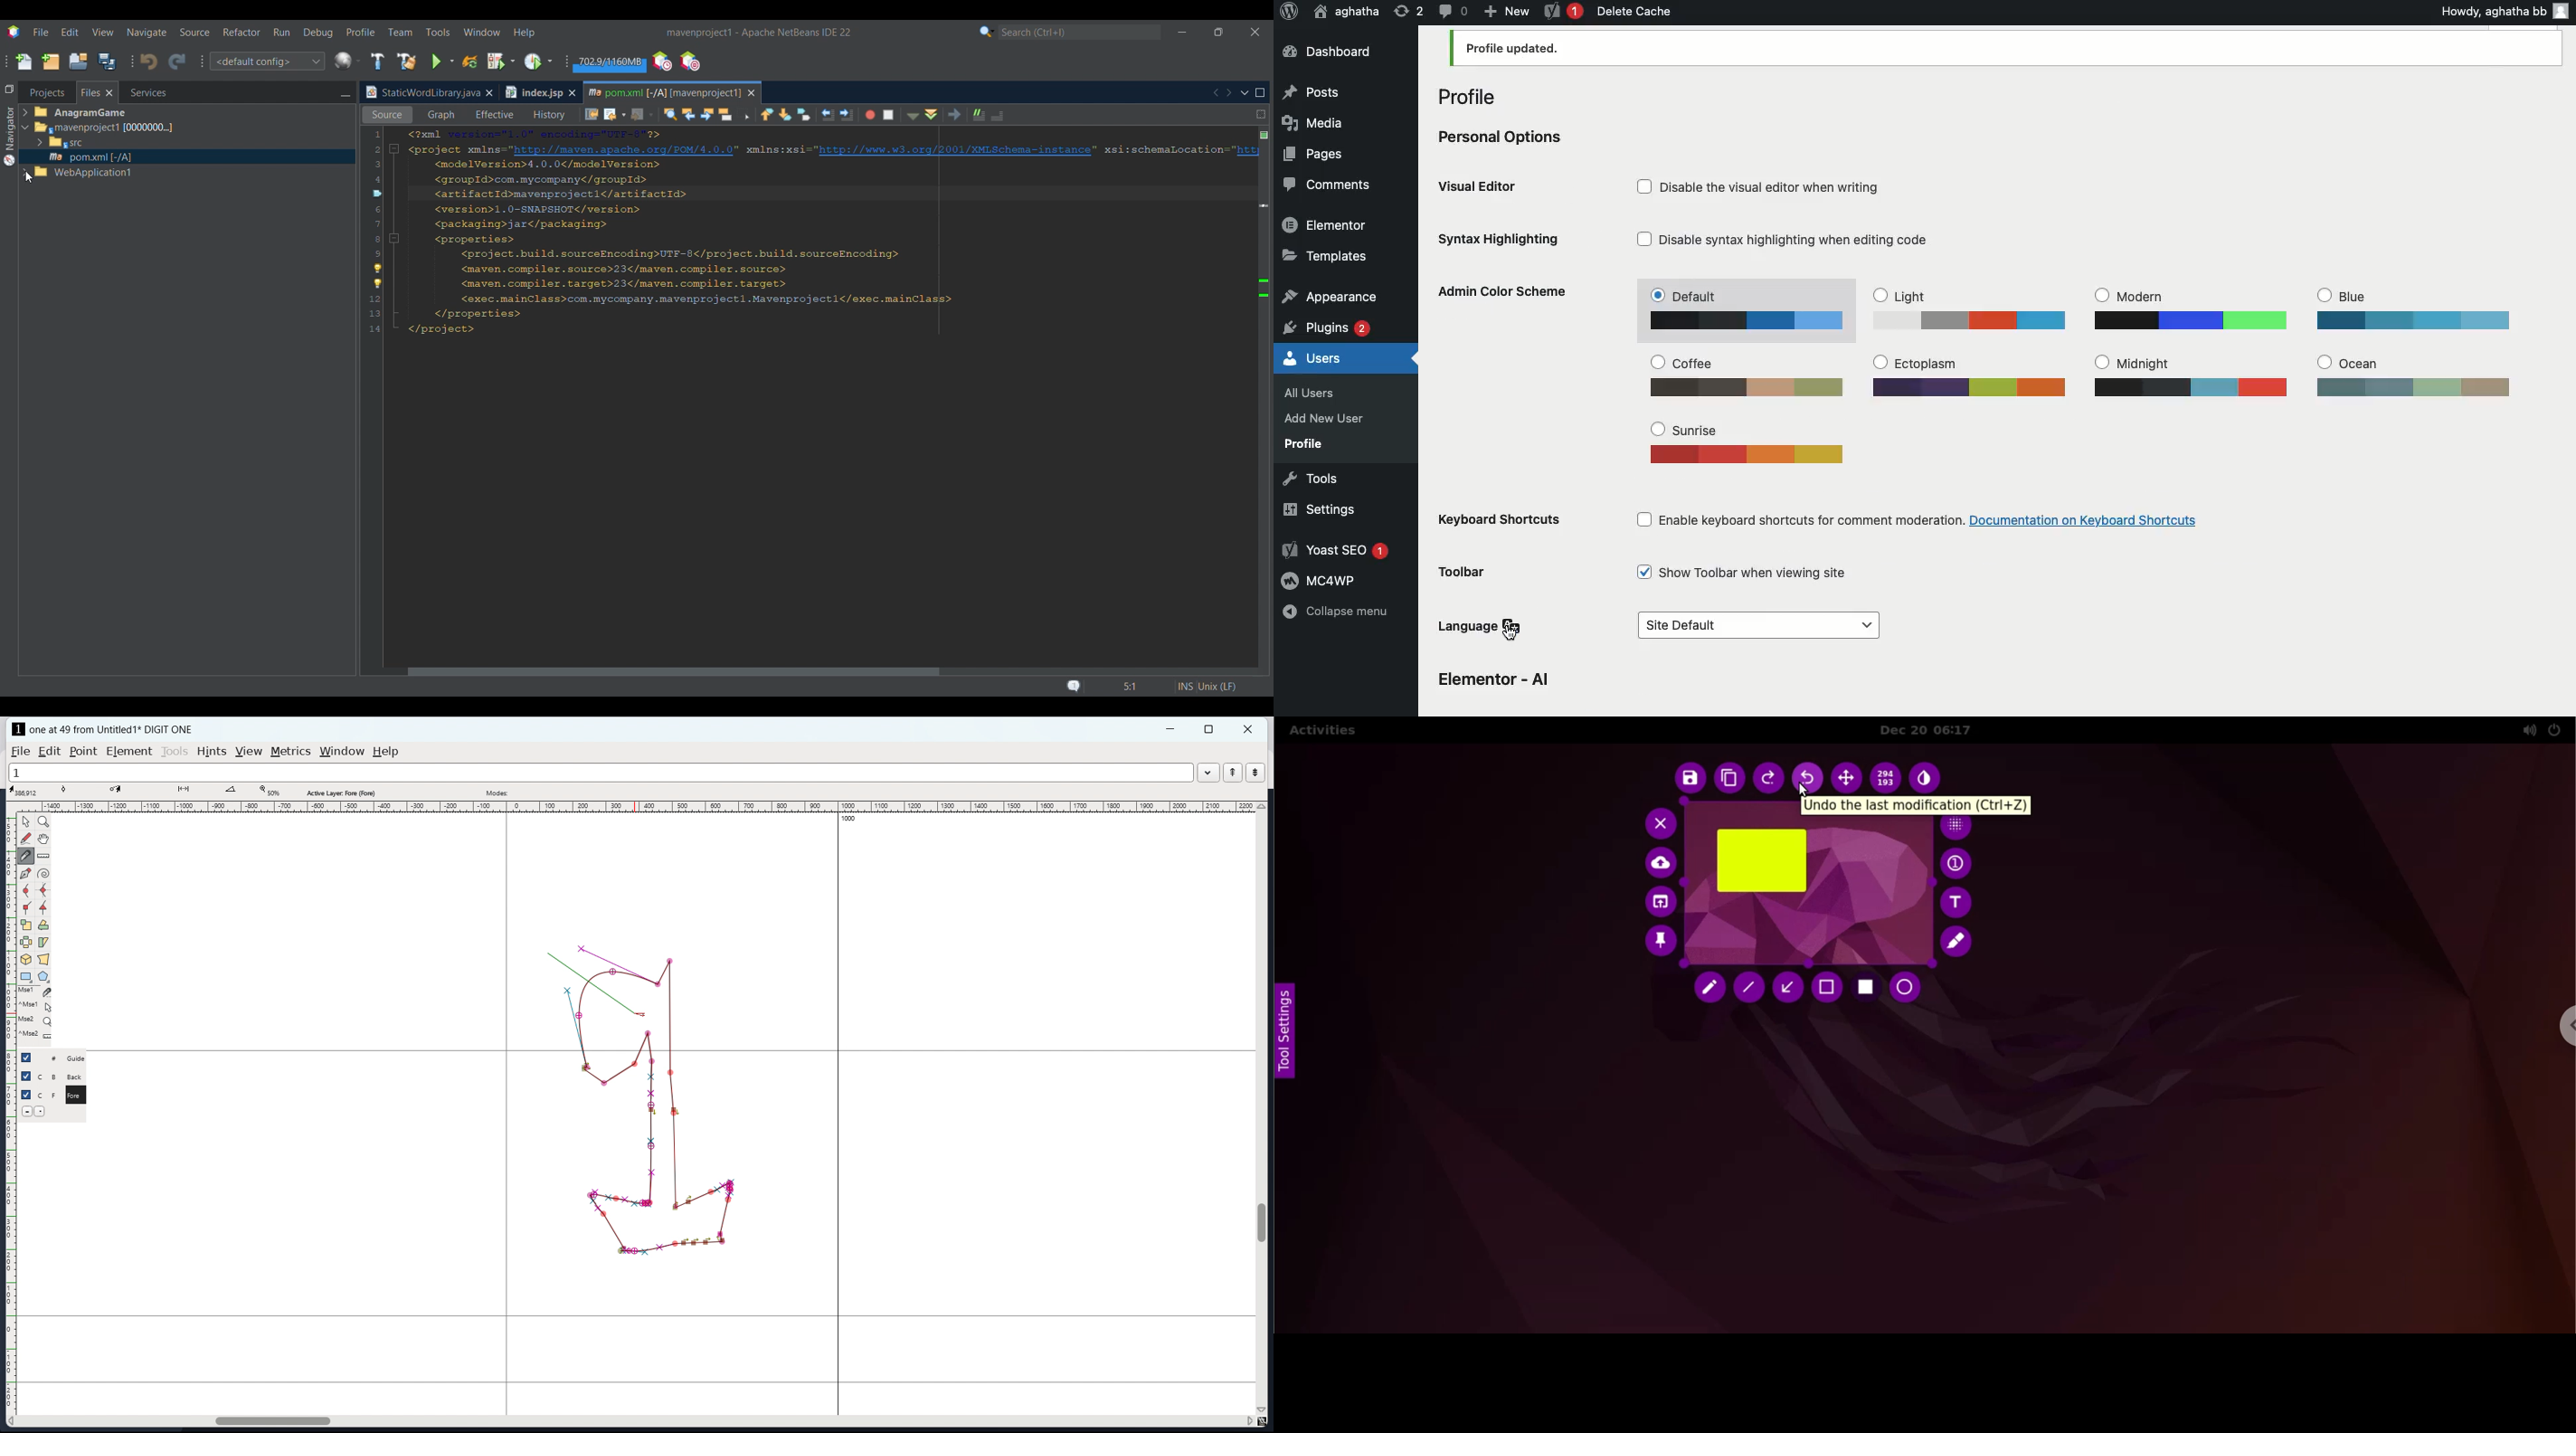 Image resolution: width=2576 pixels, height=1456 pixels. What do you see at coordinates (246, 127) in the screenshot?
I see `Selected tab highlighted` at bounding box center [246, 127].